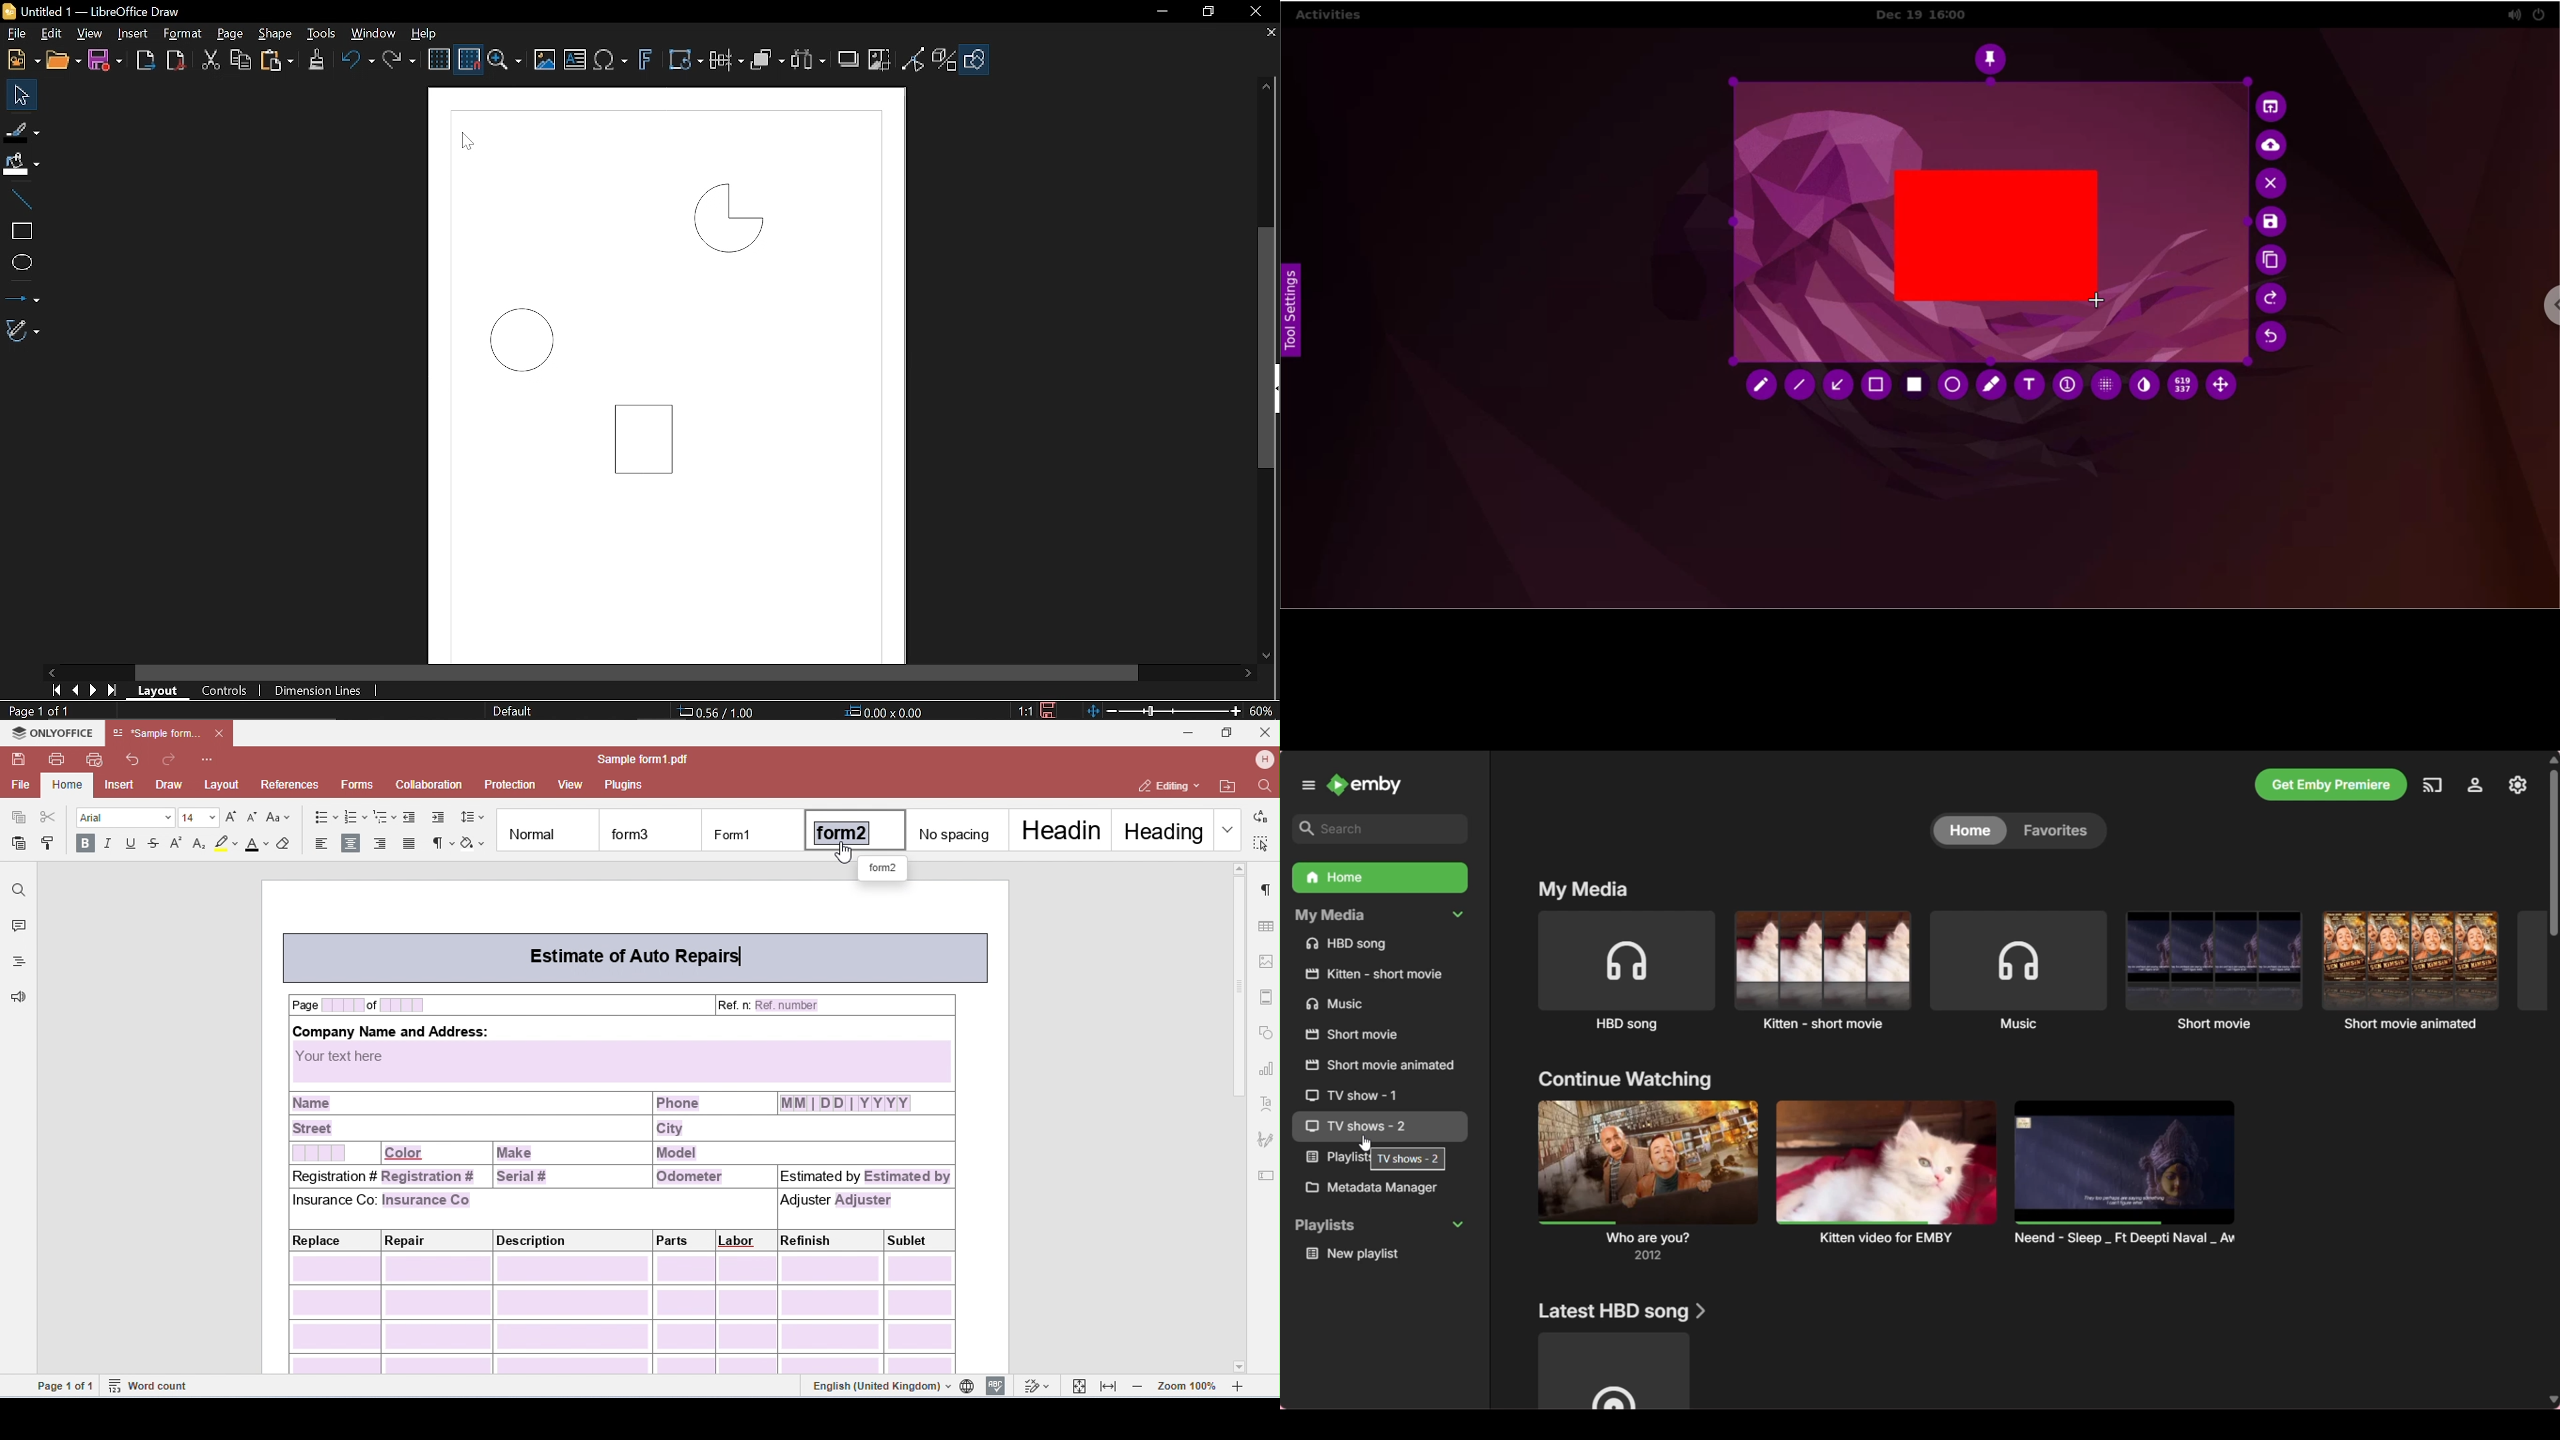 Image resolution: width=2576 pixels, height=1456 pixels. What do you see at coordinates (75, 690) in the screenshot?
I see `Previous page` at bounding box center [75, 690].